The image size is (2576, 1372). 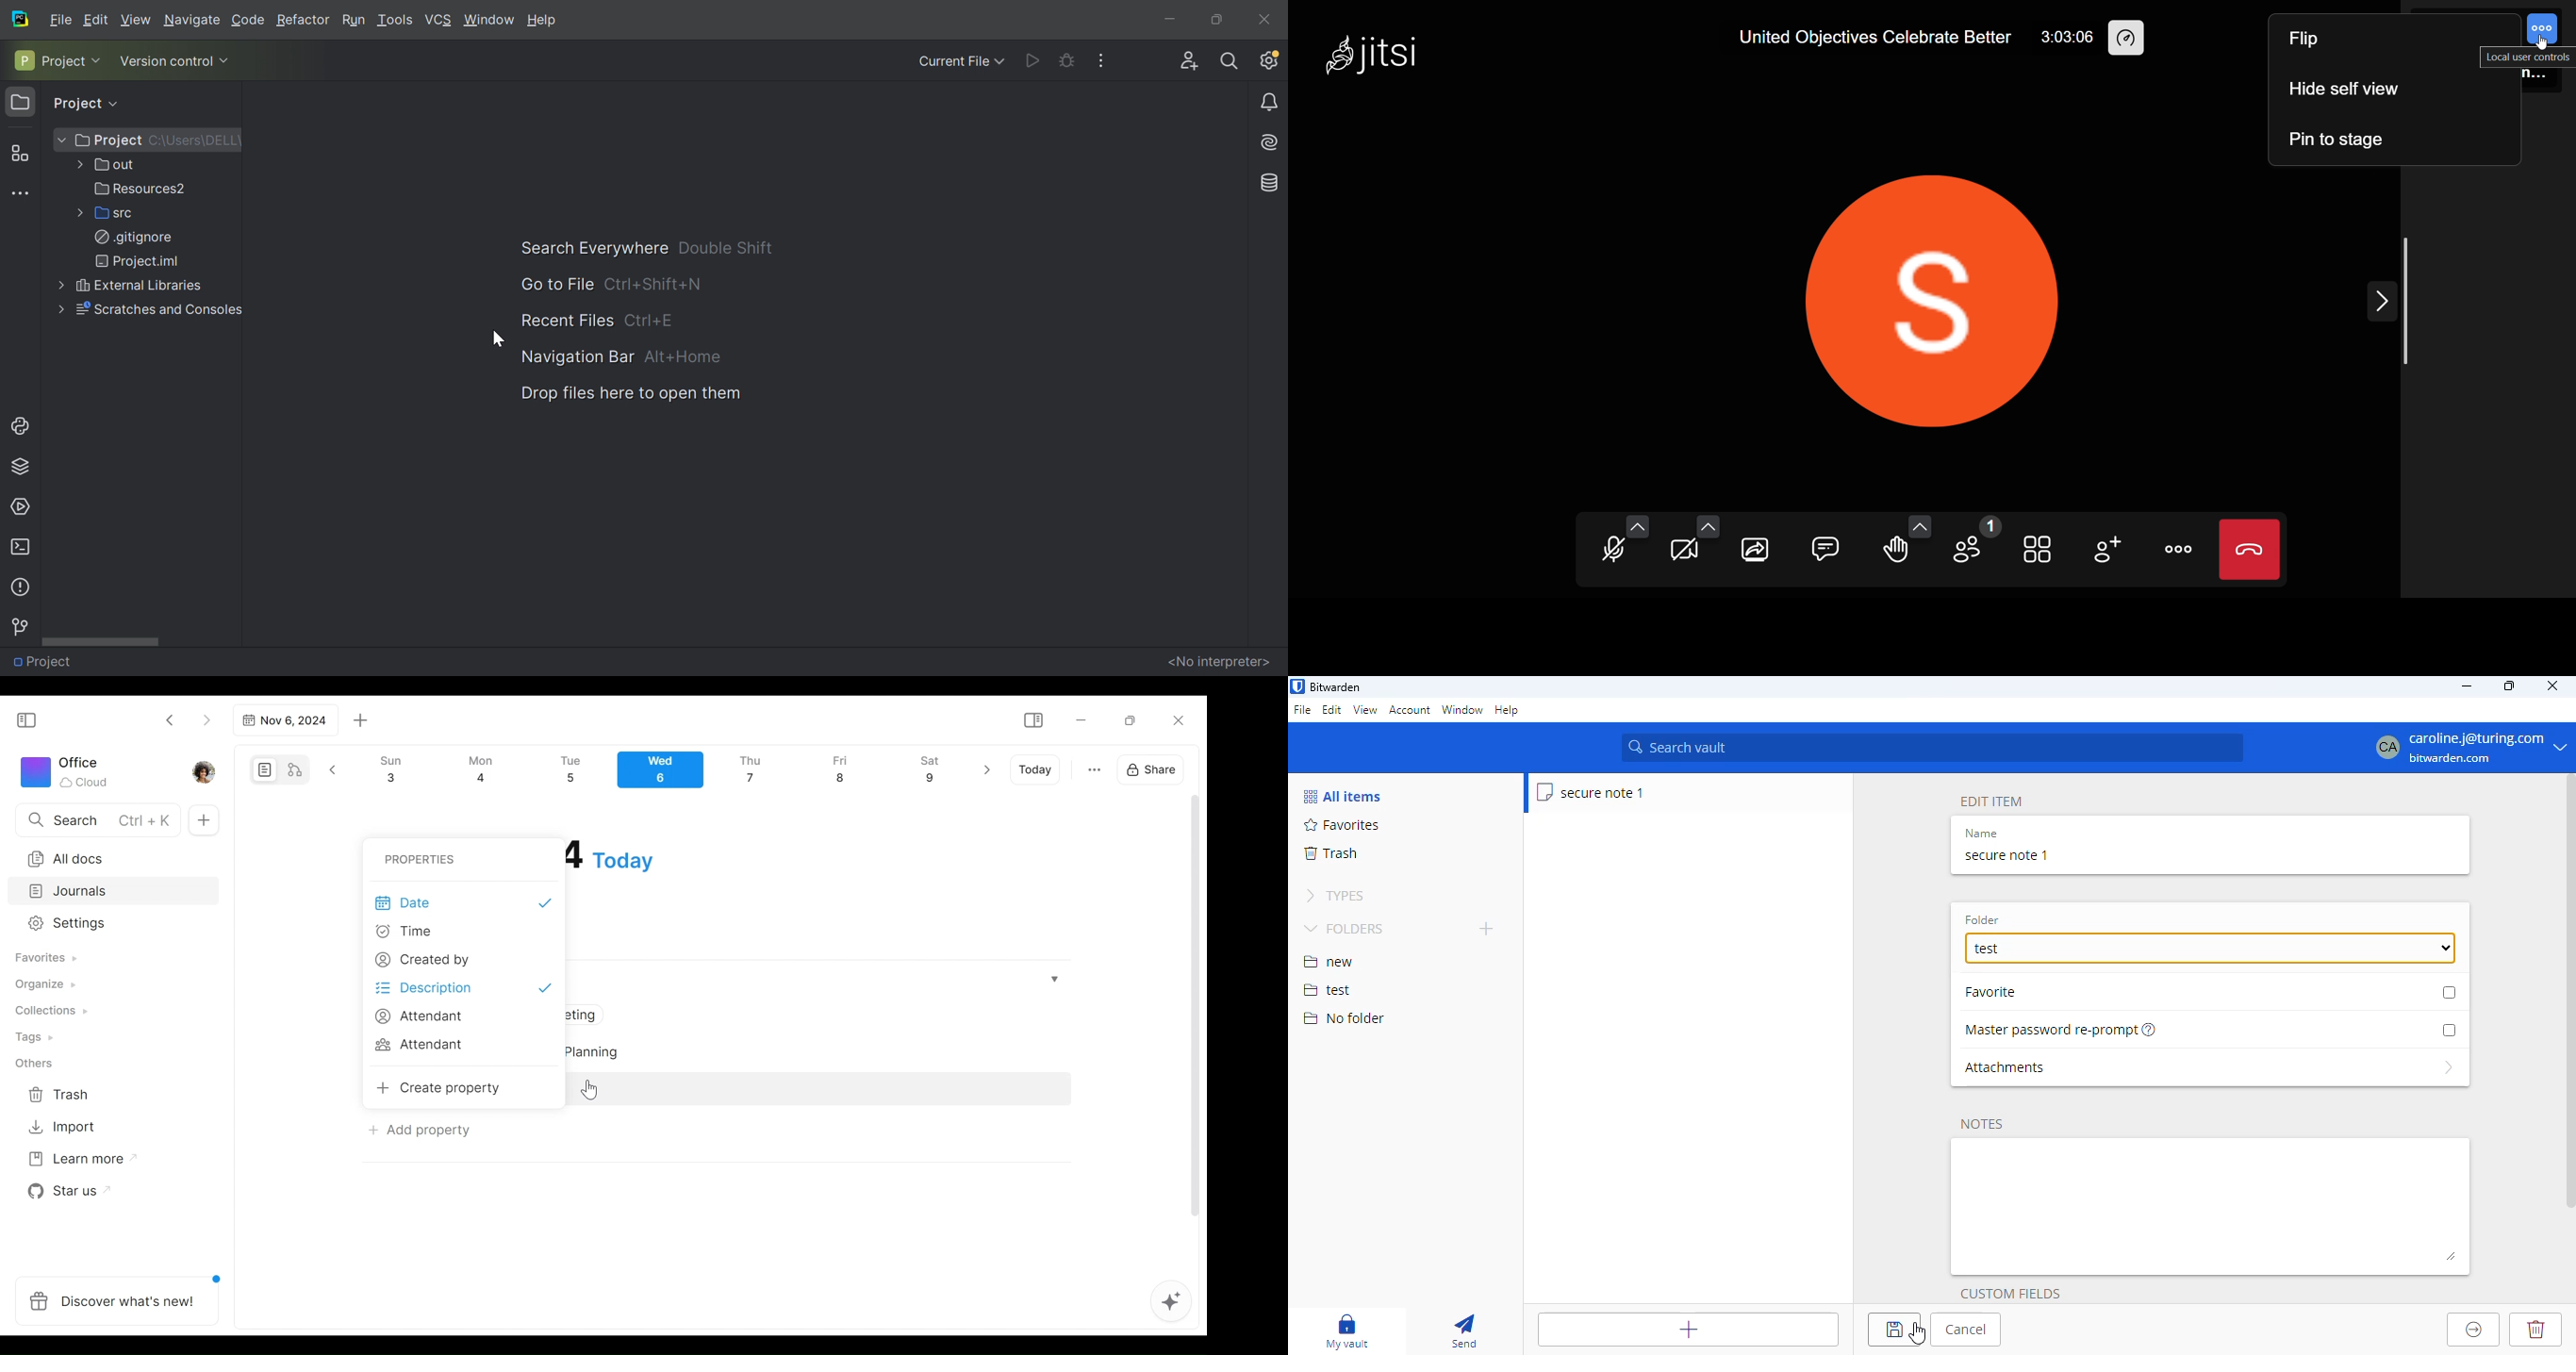 I want to click on microphone, so click(x=1611, y=553).